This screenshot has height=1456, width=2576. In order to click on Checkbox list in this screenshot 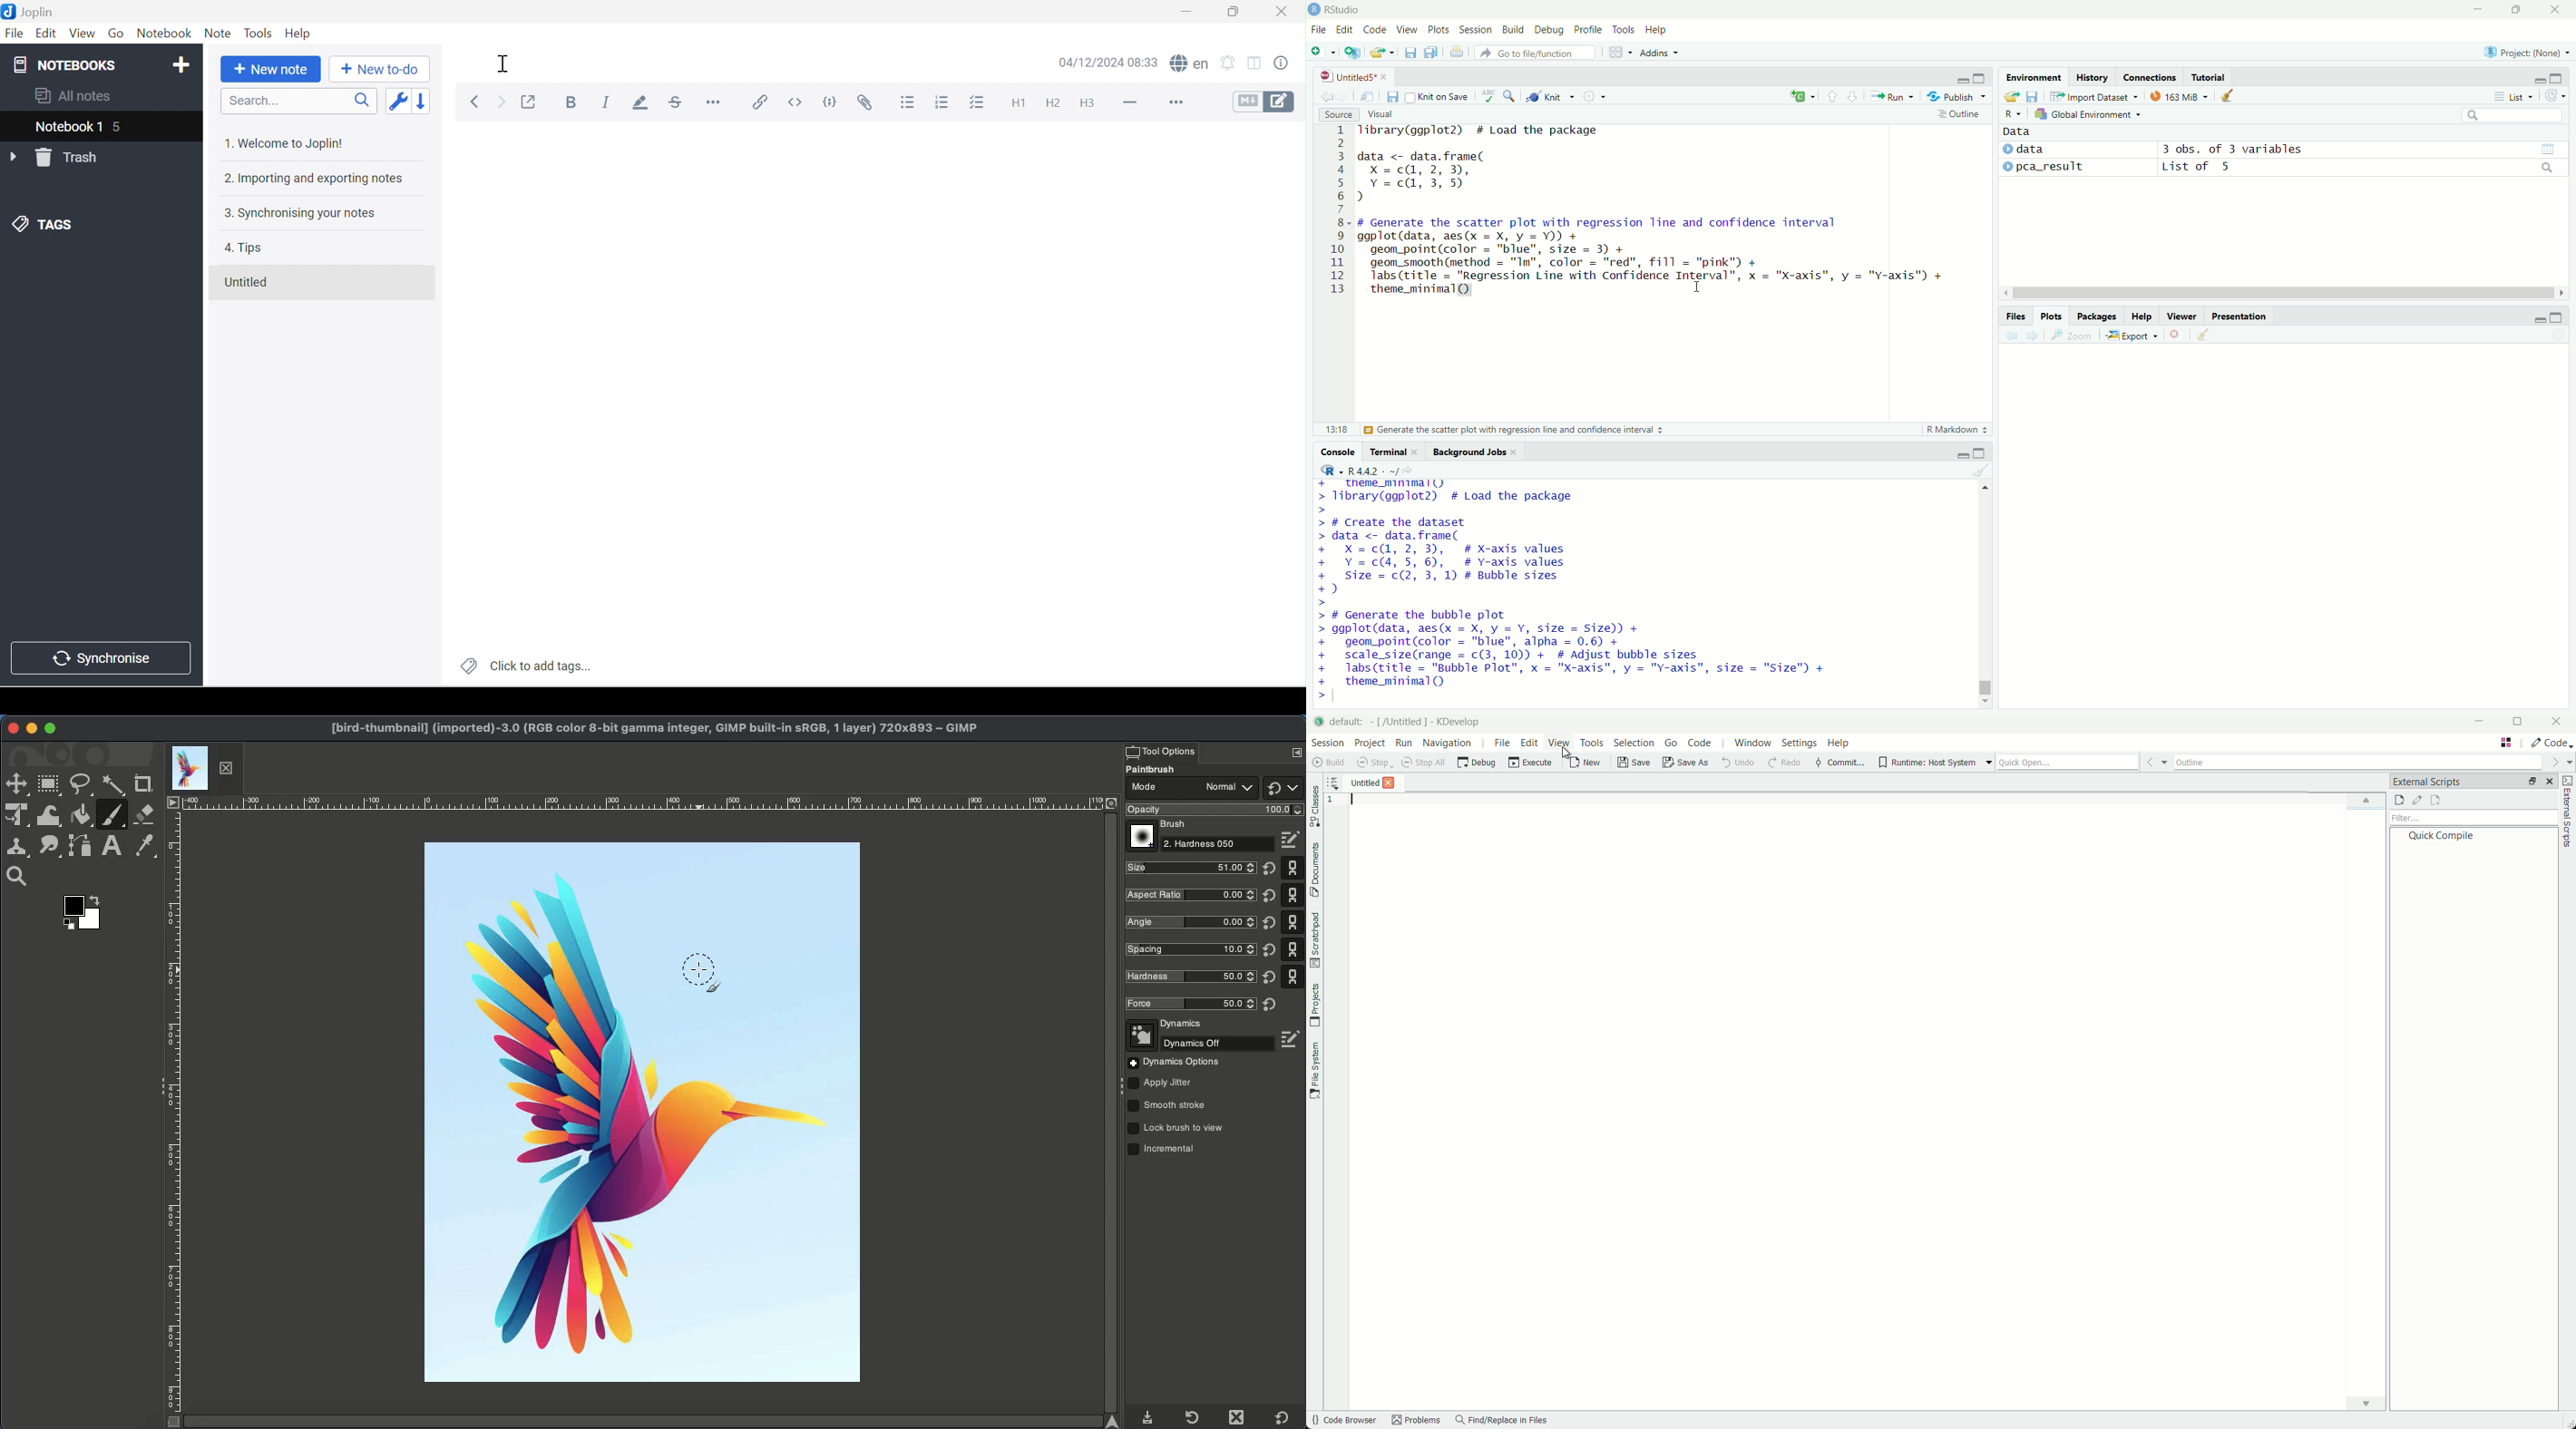, I will do `click(979, 103)`.